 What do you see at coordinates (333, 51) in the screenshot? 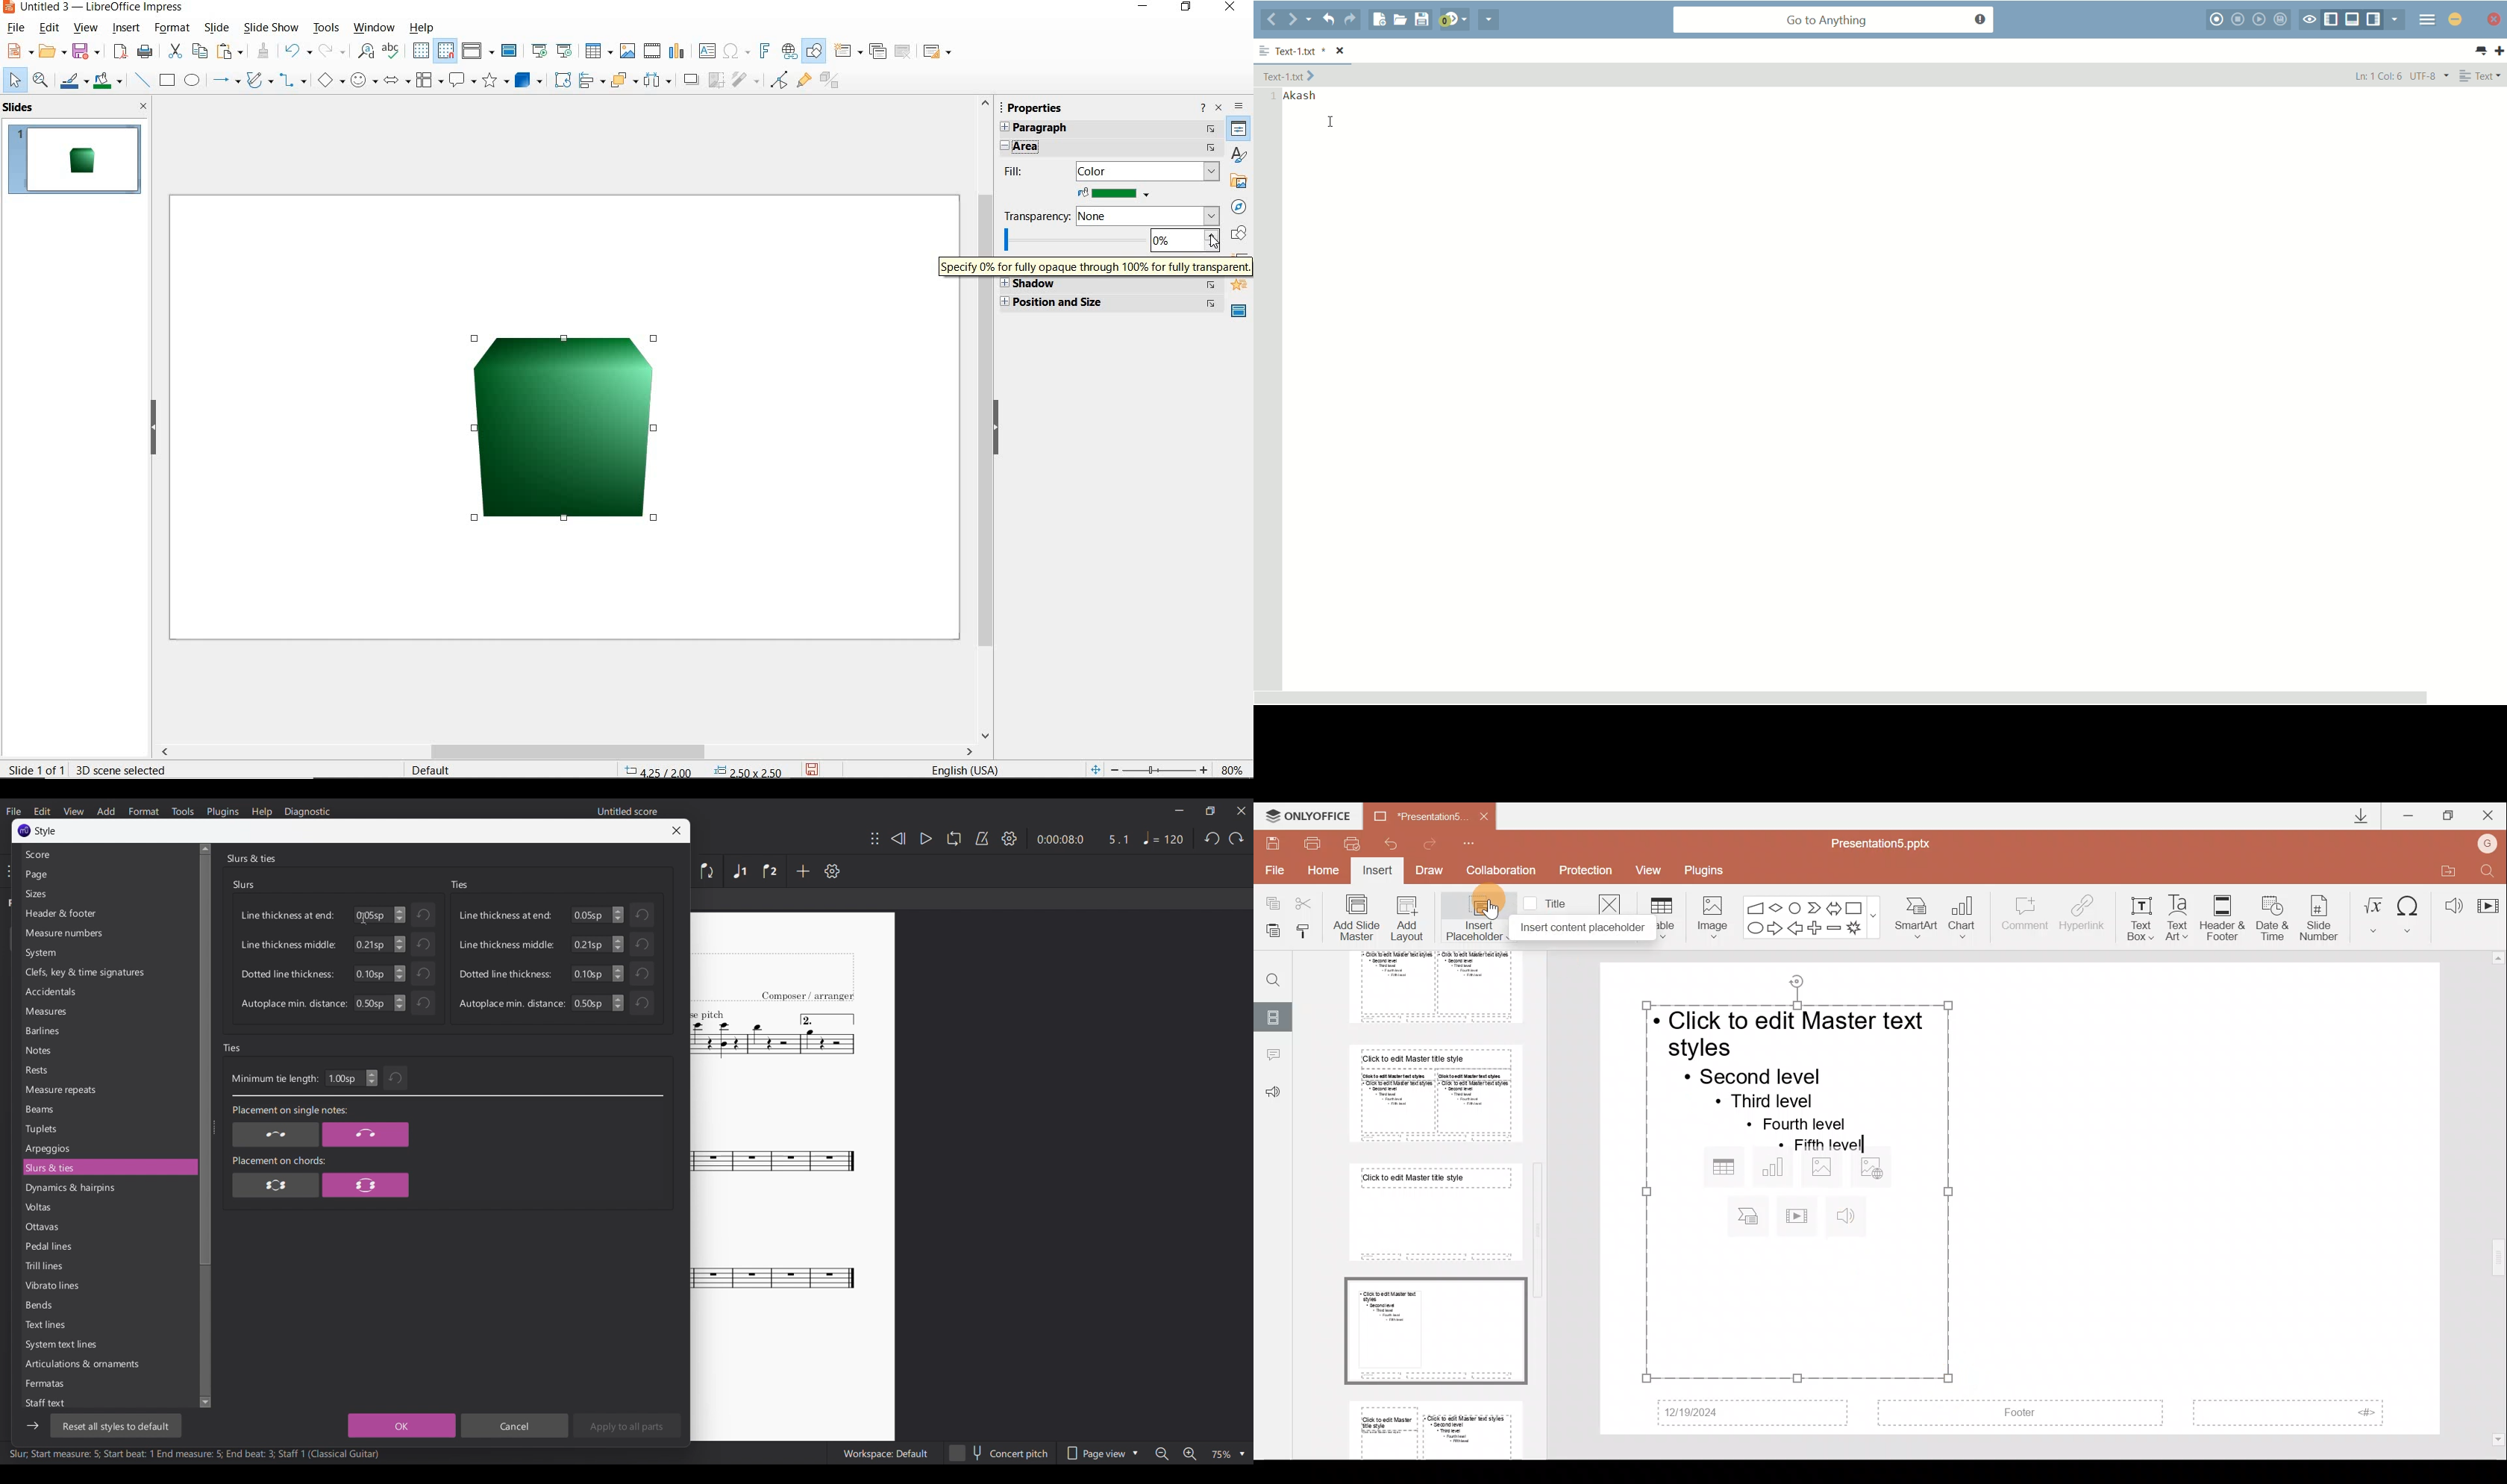
I see `redo` at bounding box center [333, 51].